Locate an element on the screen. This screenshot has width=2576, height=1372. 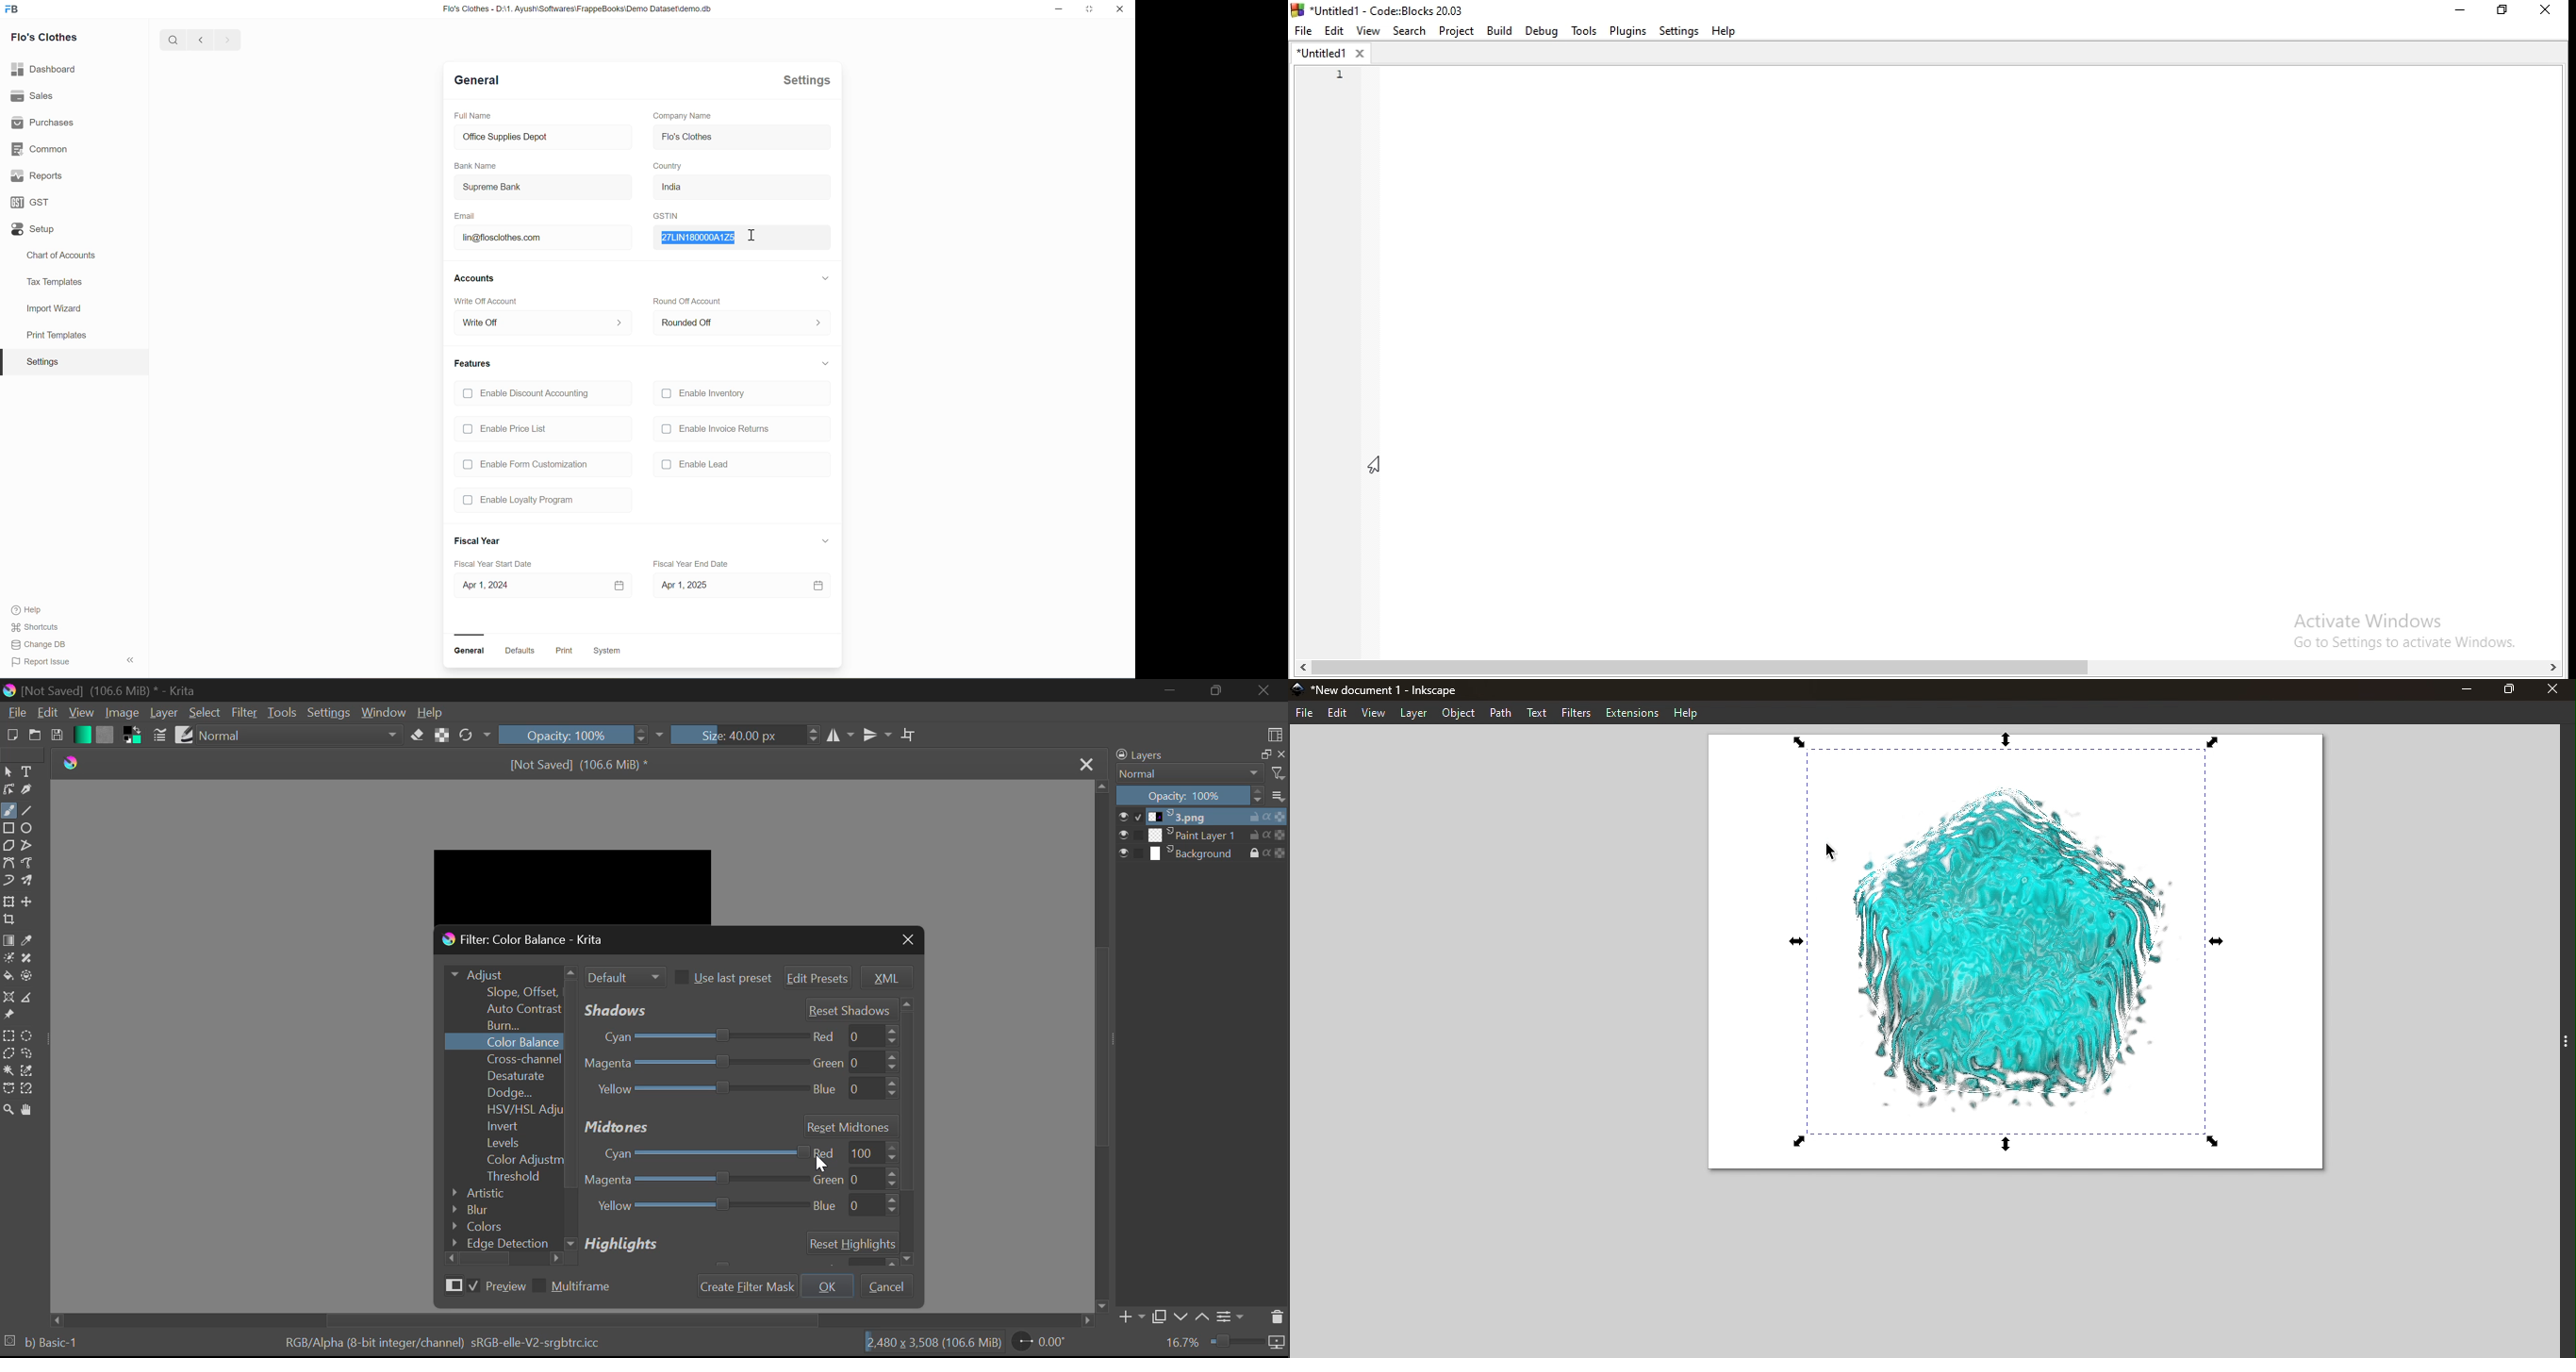
Crop is located at coordinates (11, 921).